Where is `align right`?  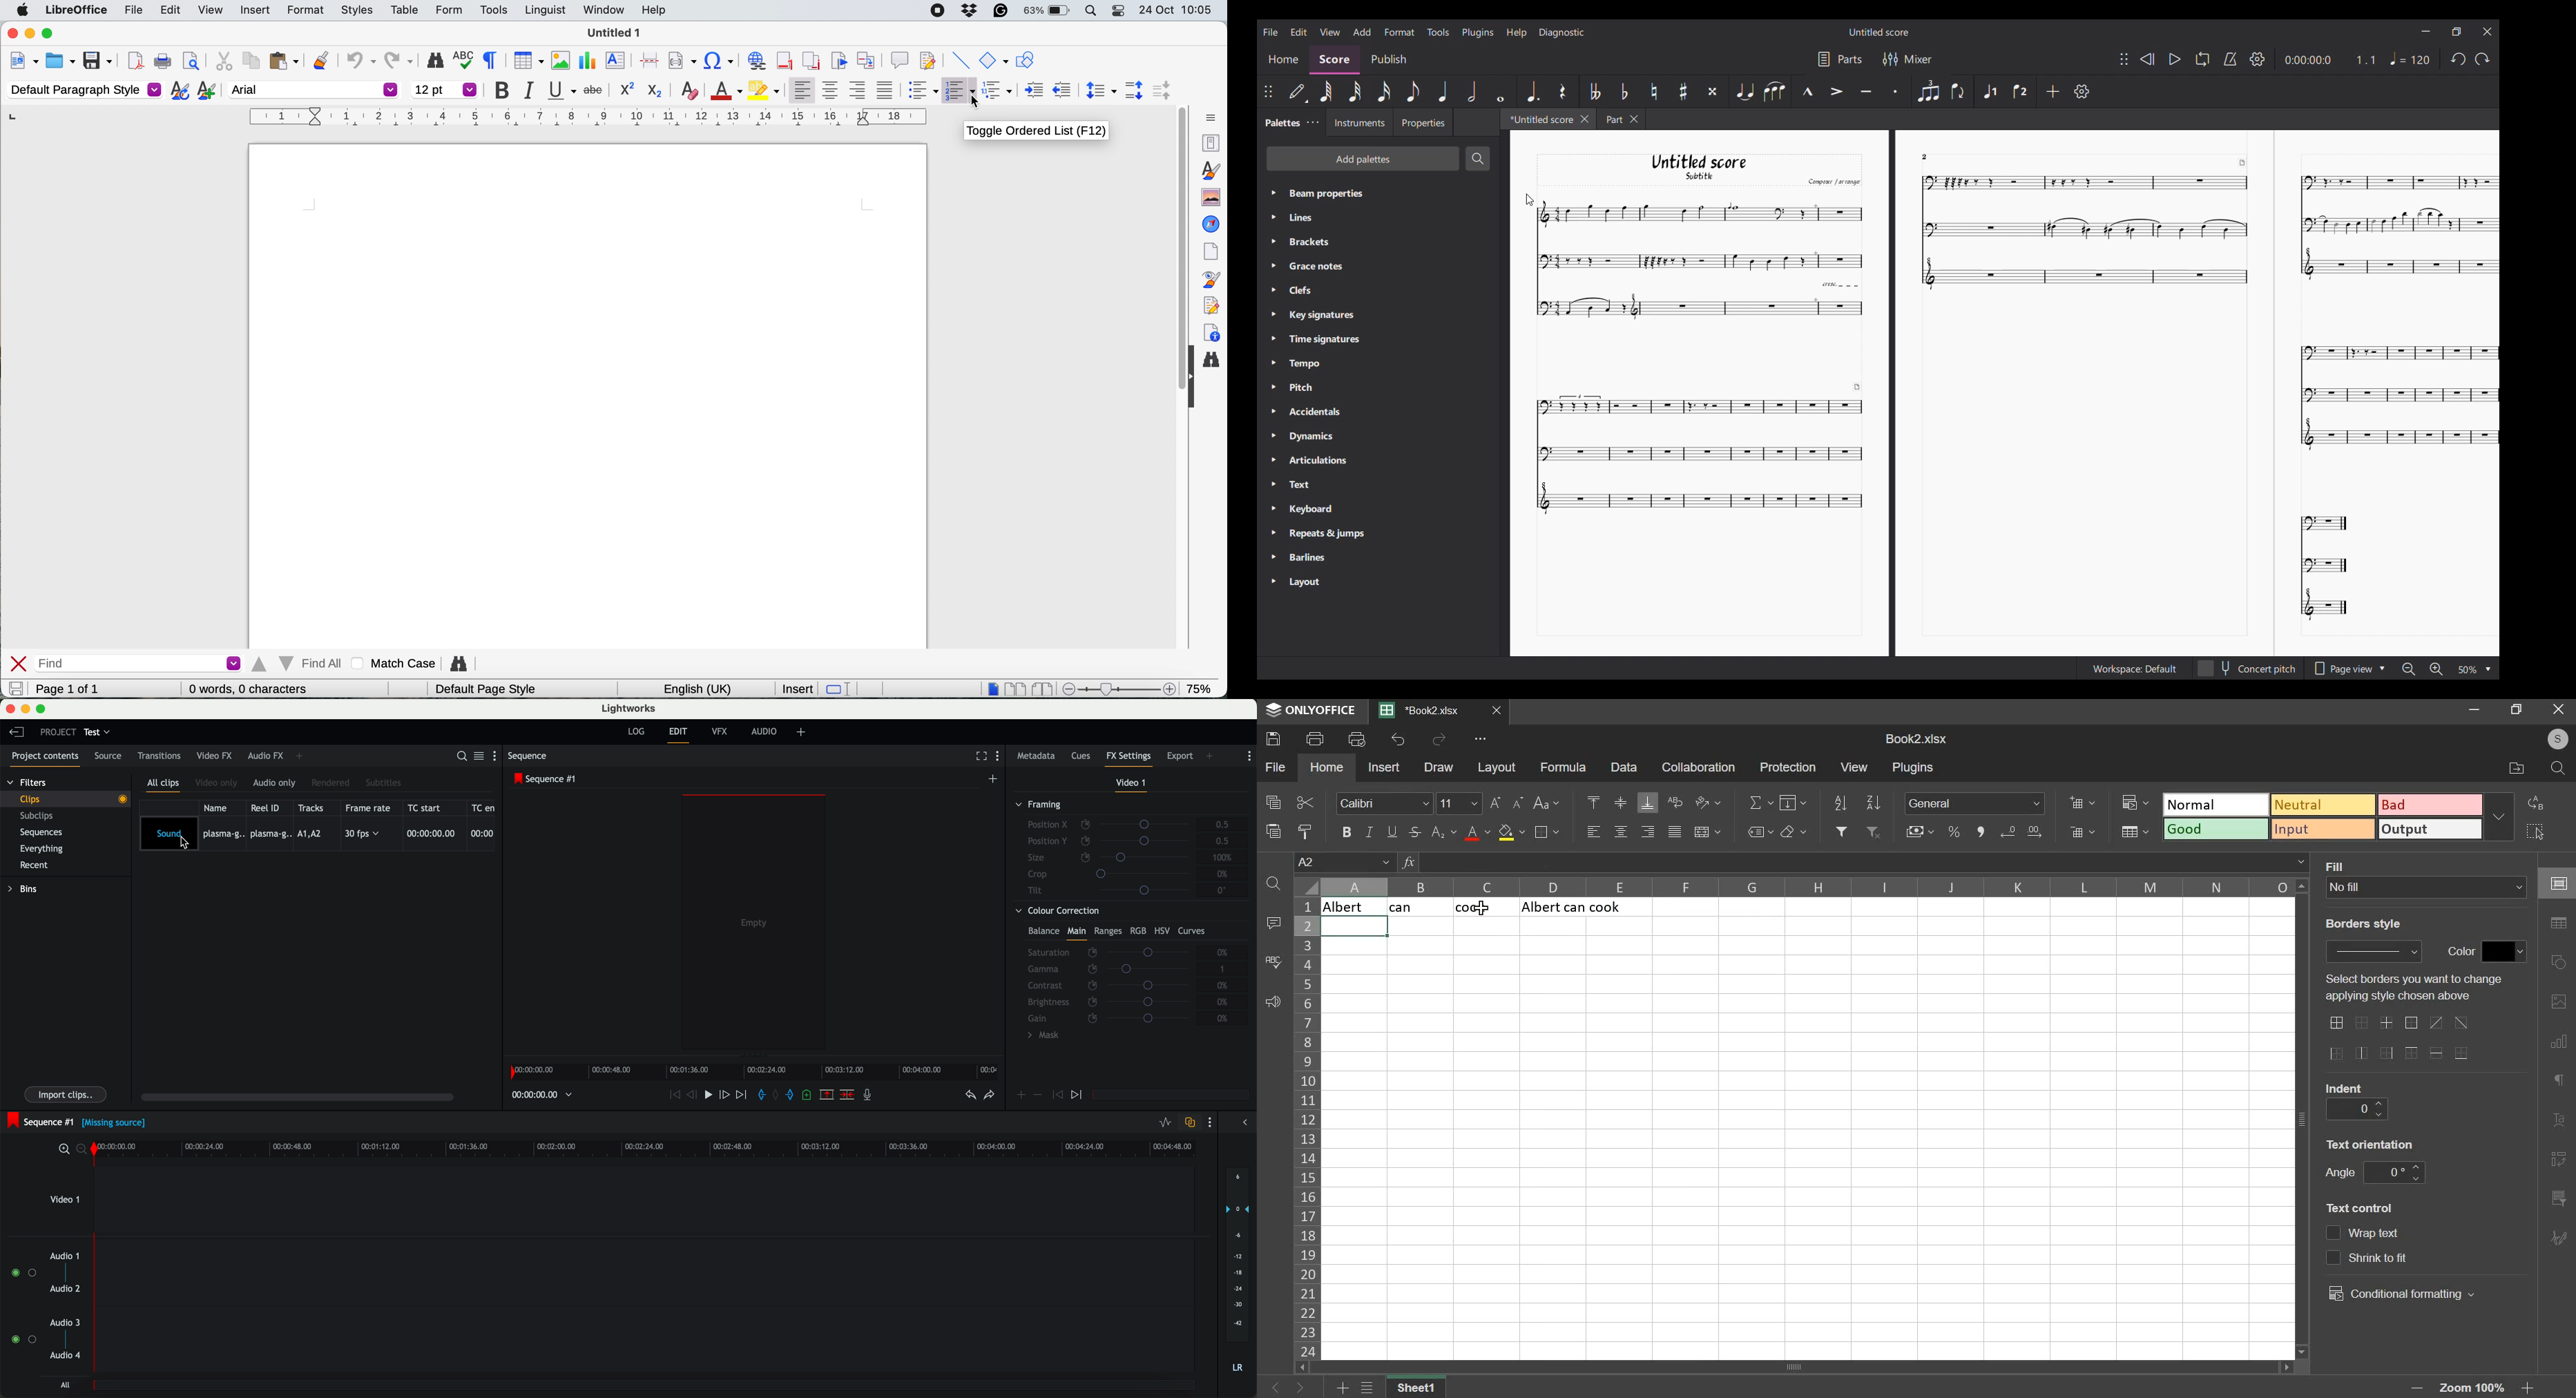
align right is located at coordinates (860, 90).